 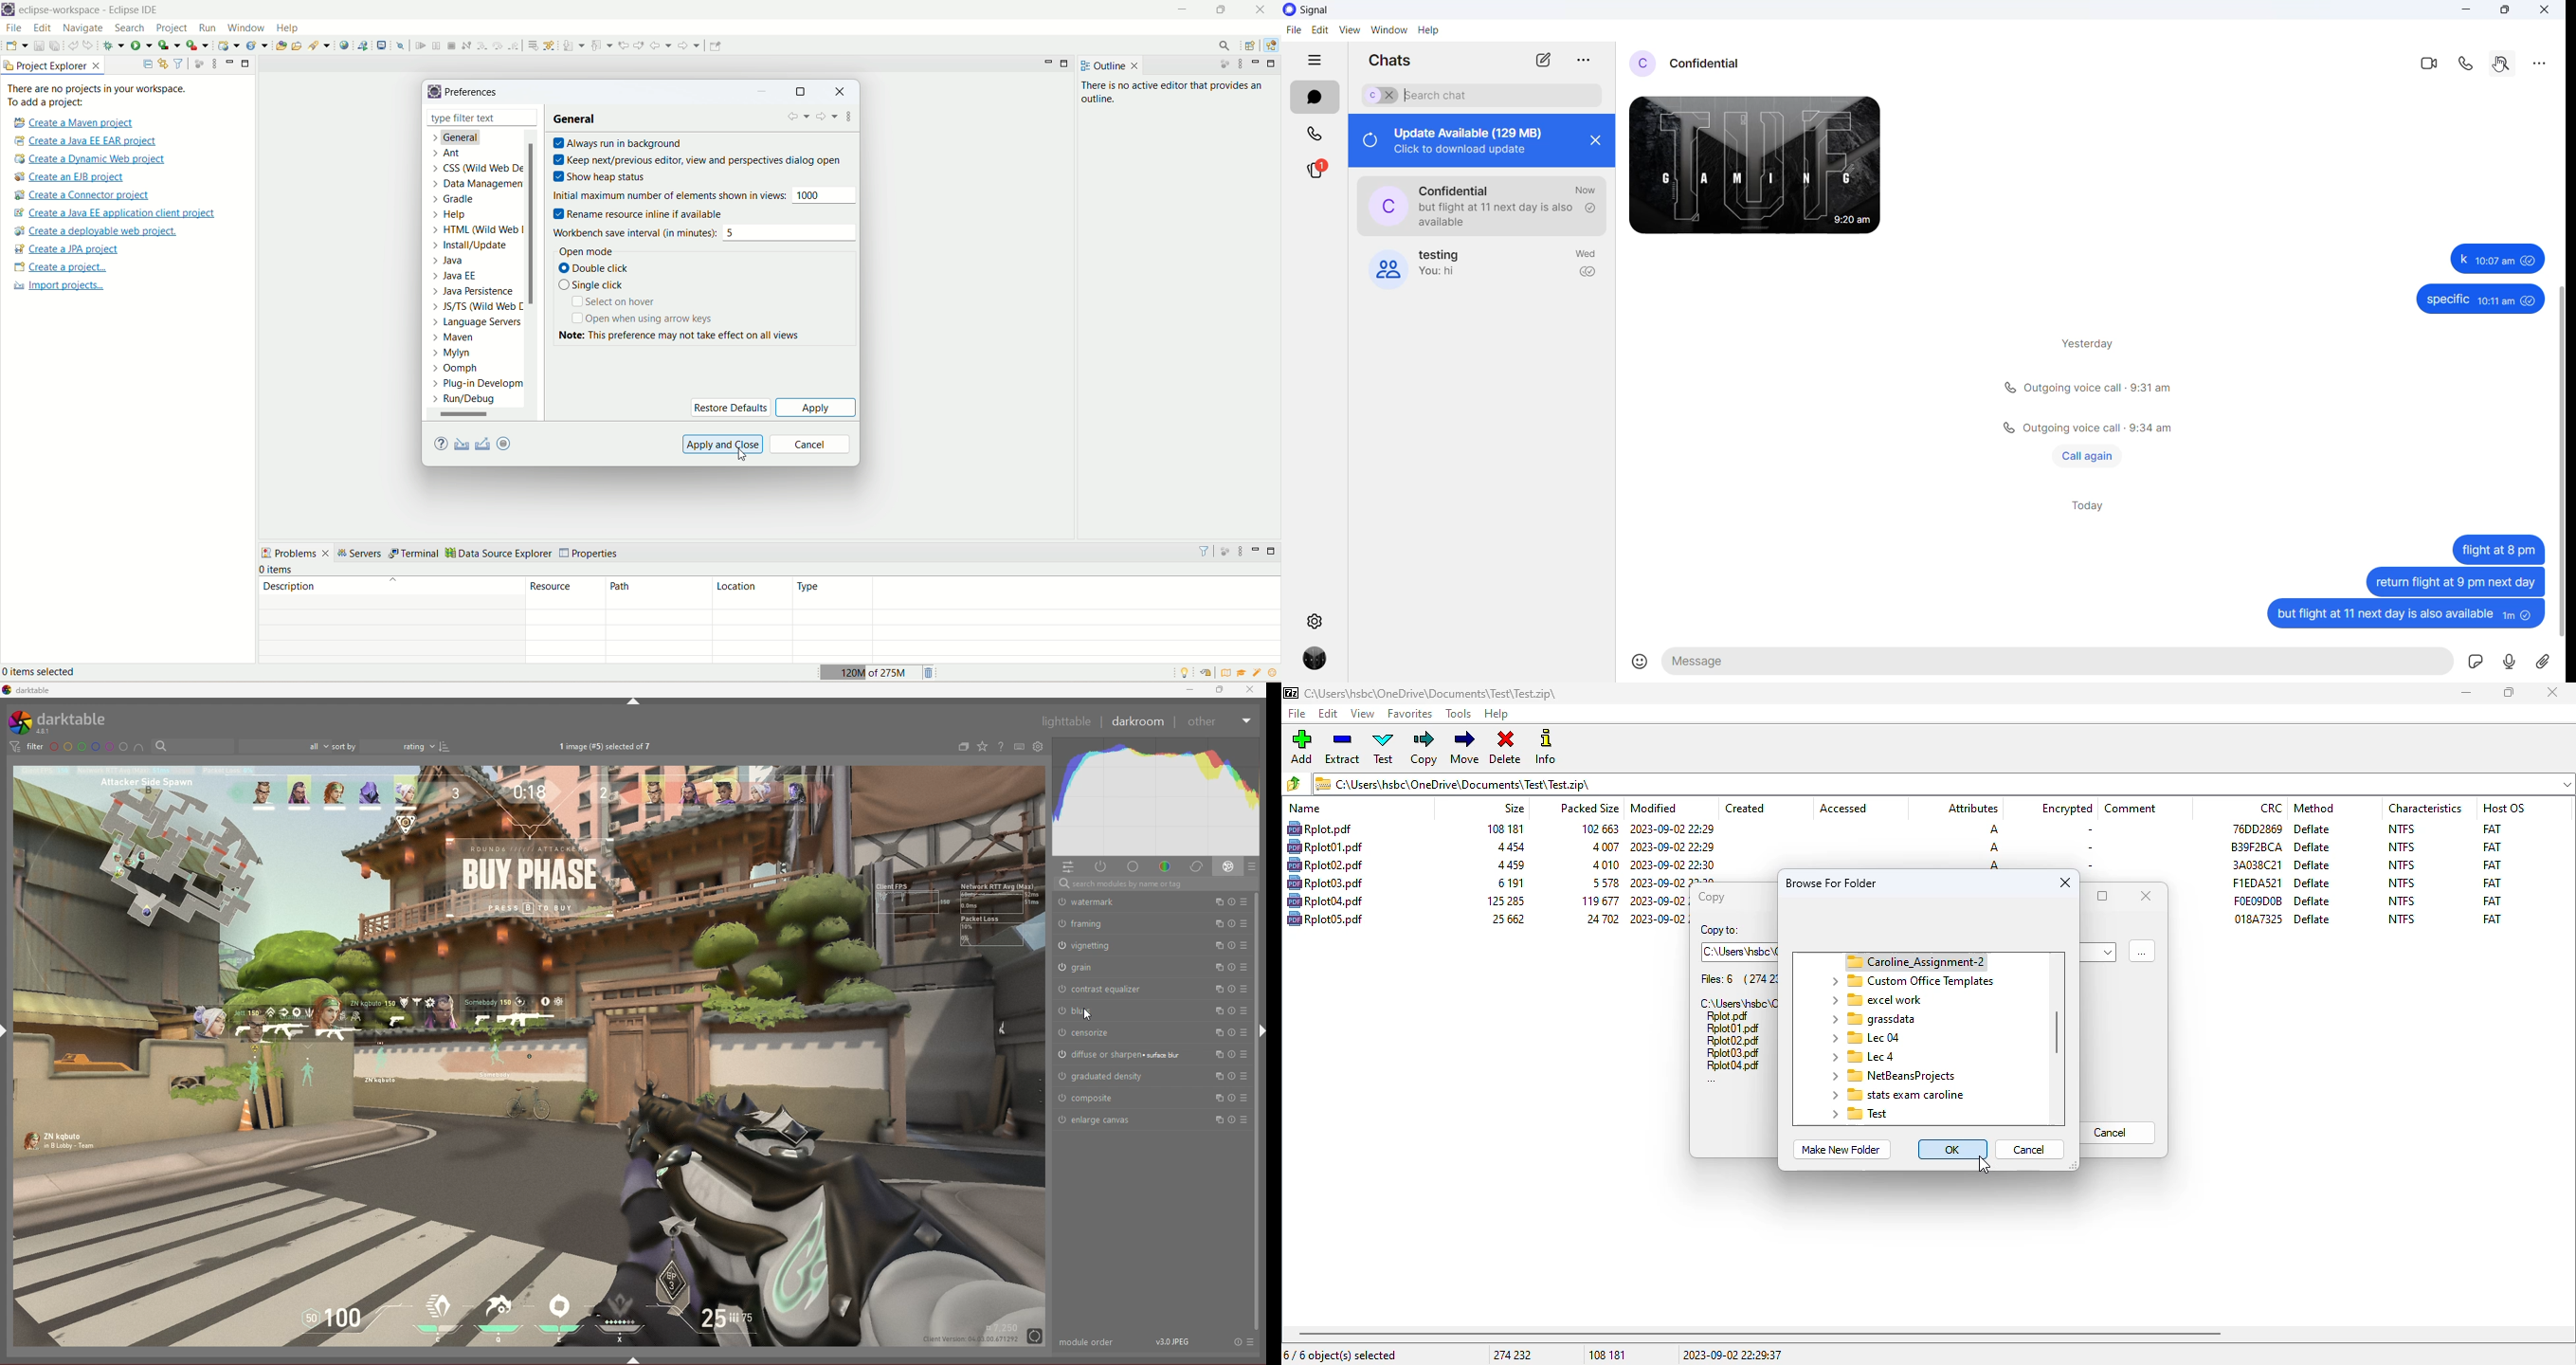 I want to click on host OS, so click(x=2504, y=808).